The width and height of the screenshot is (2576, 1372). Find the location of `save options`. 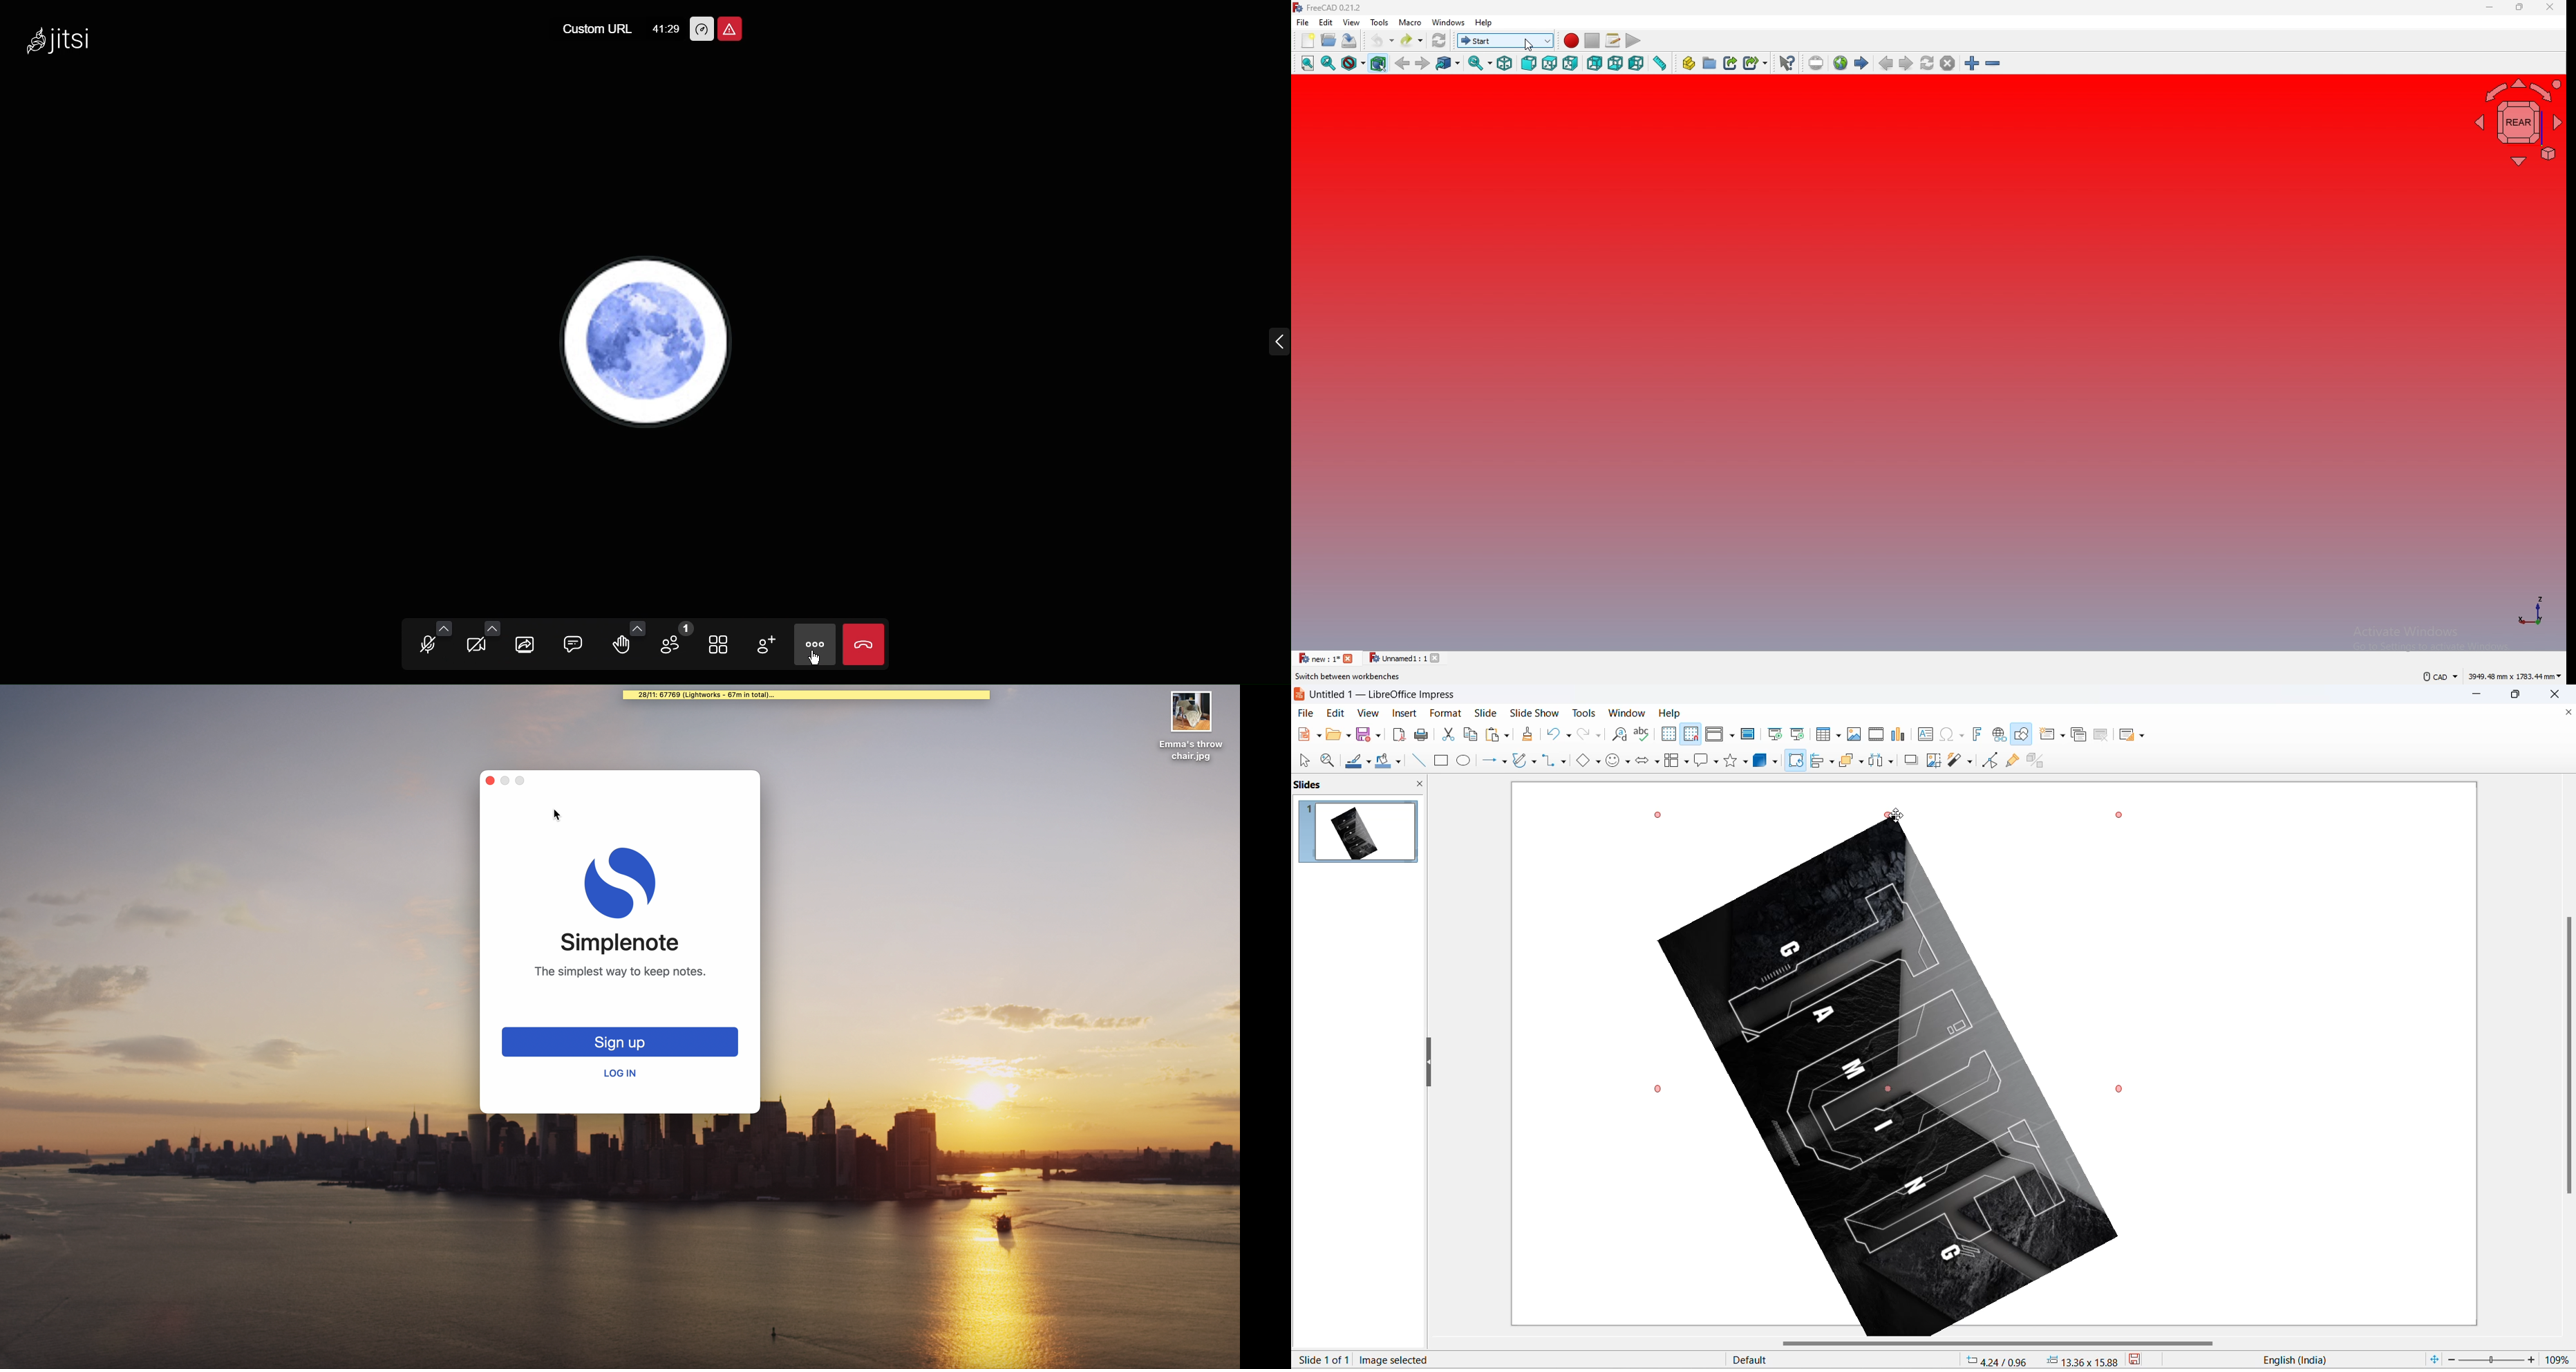

save options is located at coordinates (1379, 734).